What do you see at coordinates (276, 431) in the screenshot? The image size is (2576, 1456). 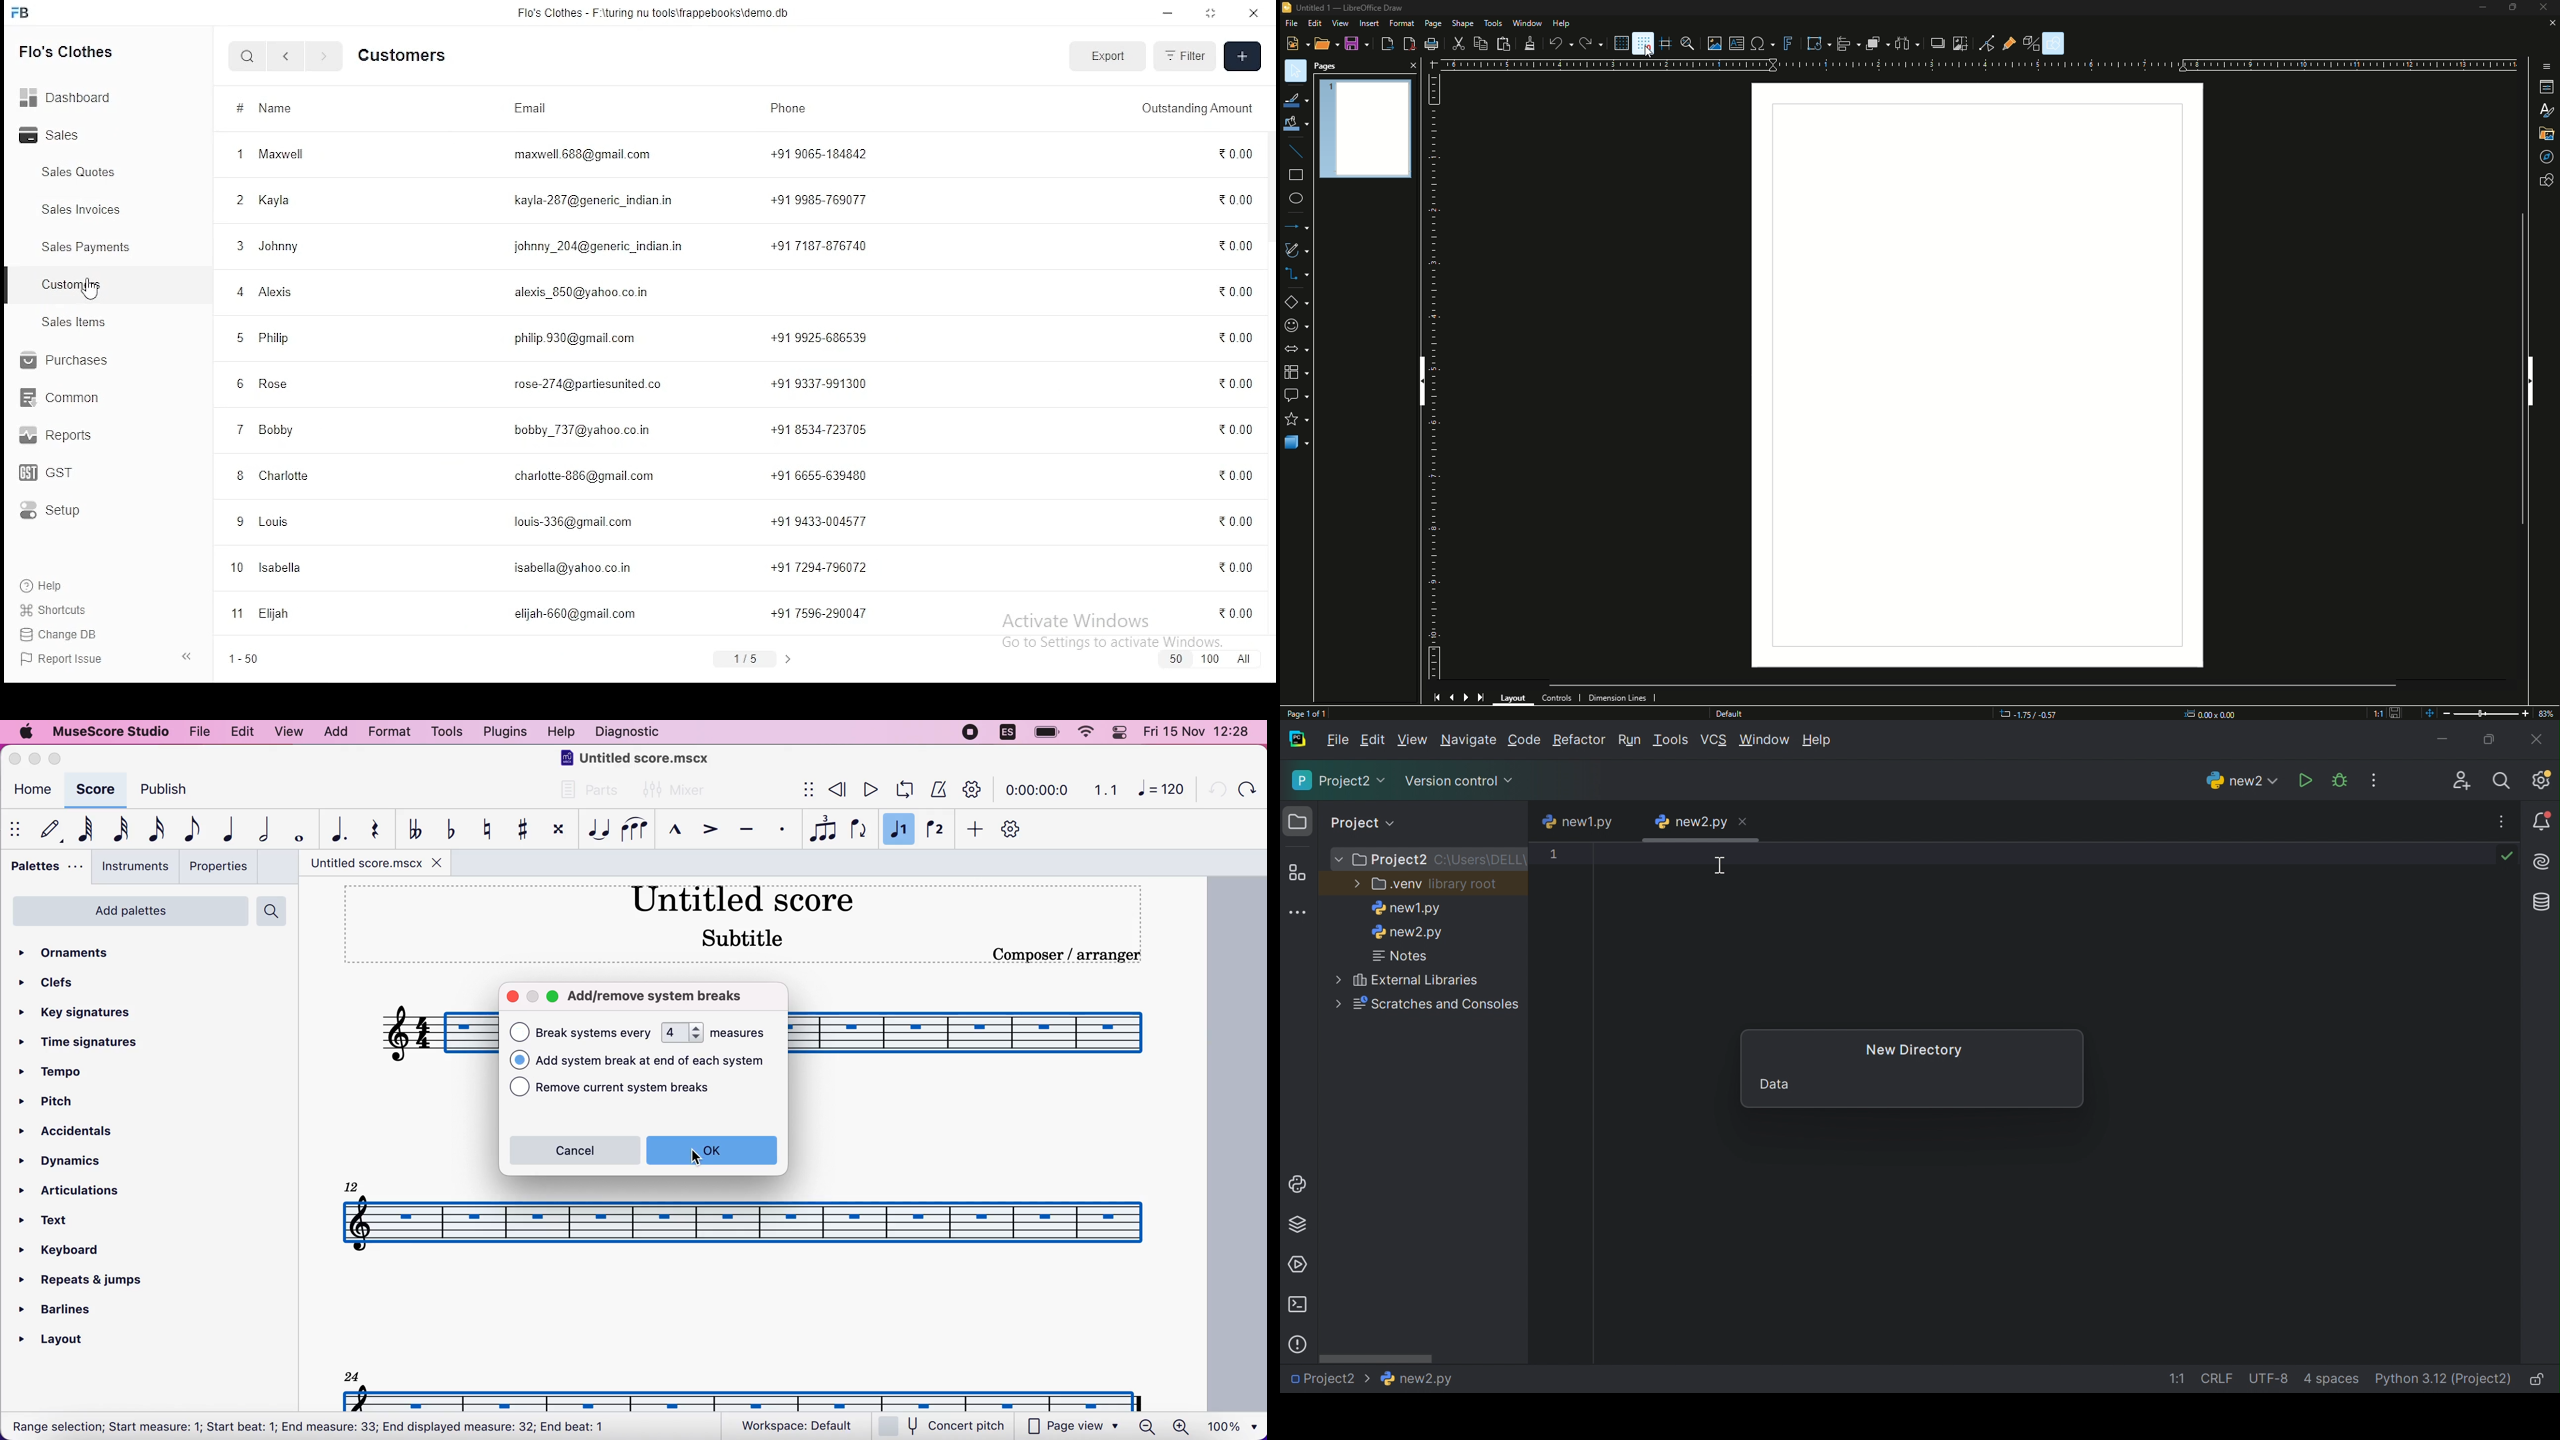 I see `Bobby` at bounding box center [276, 431].